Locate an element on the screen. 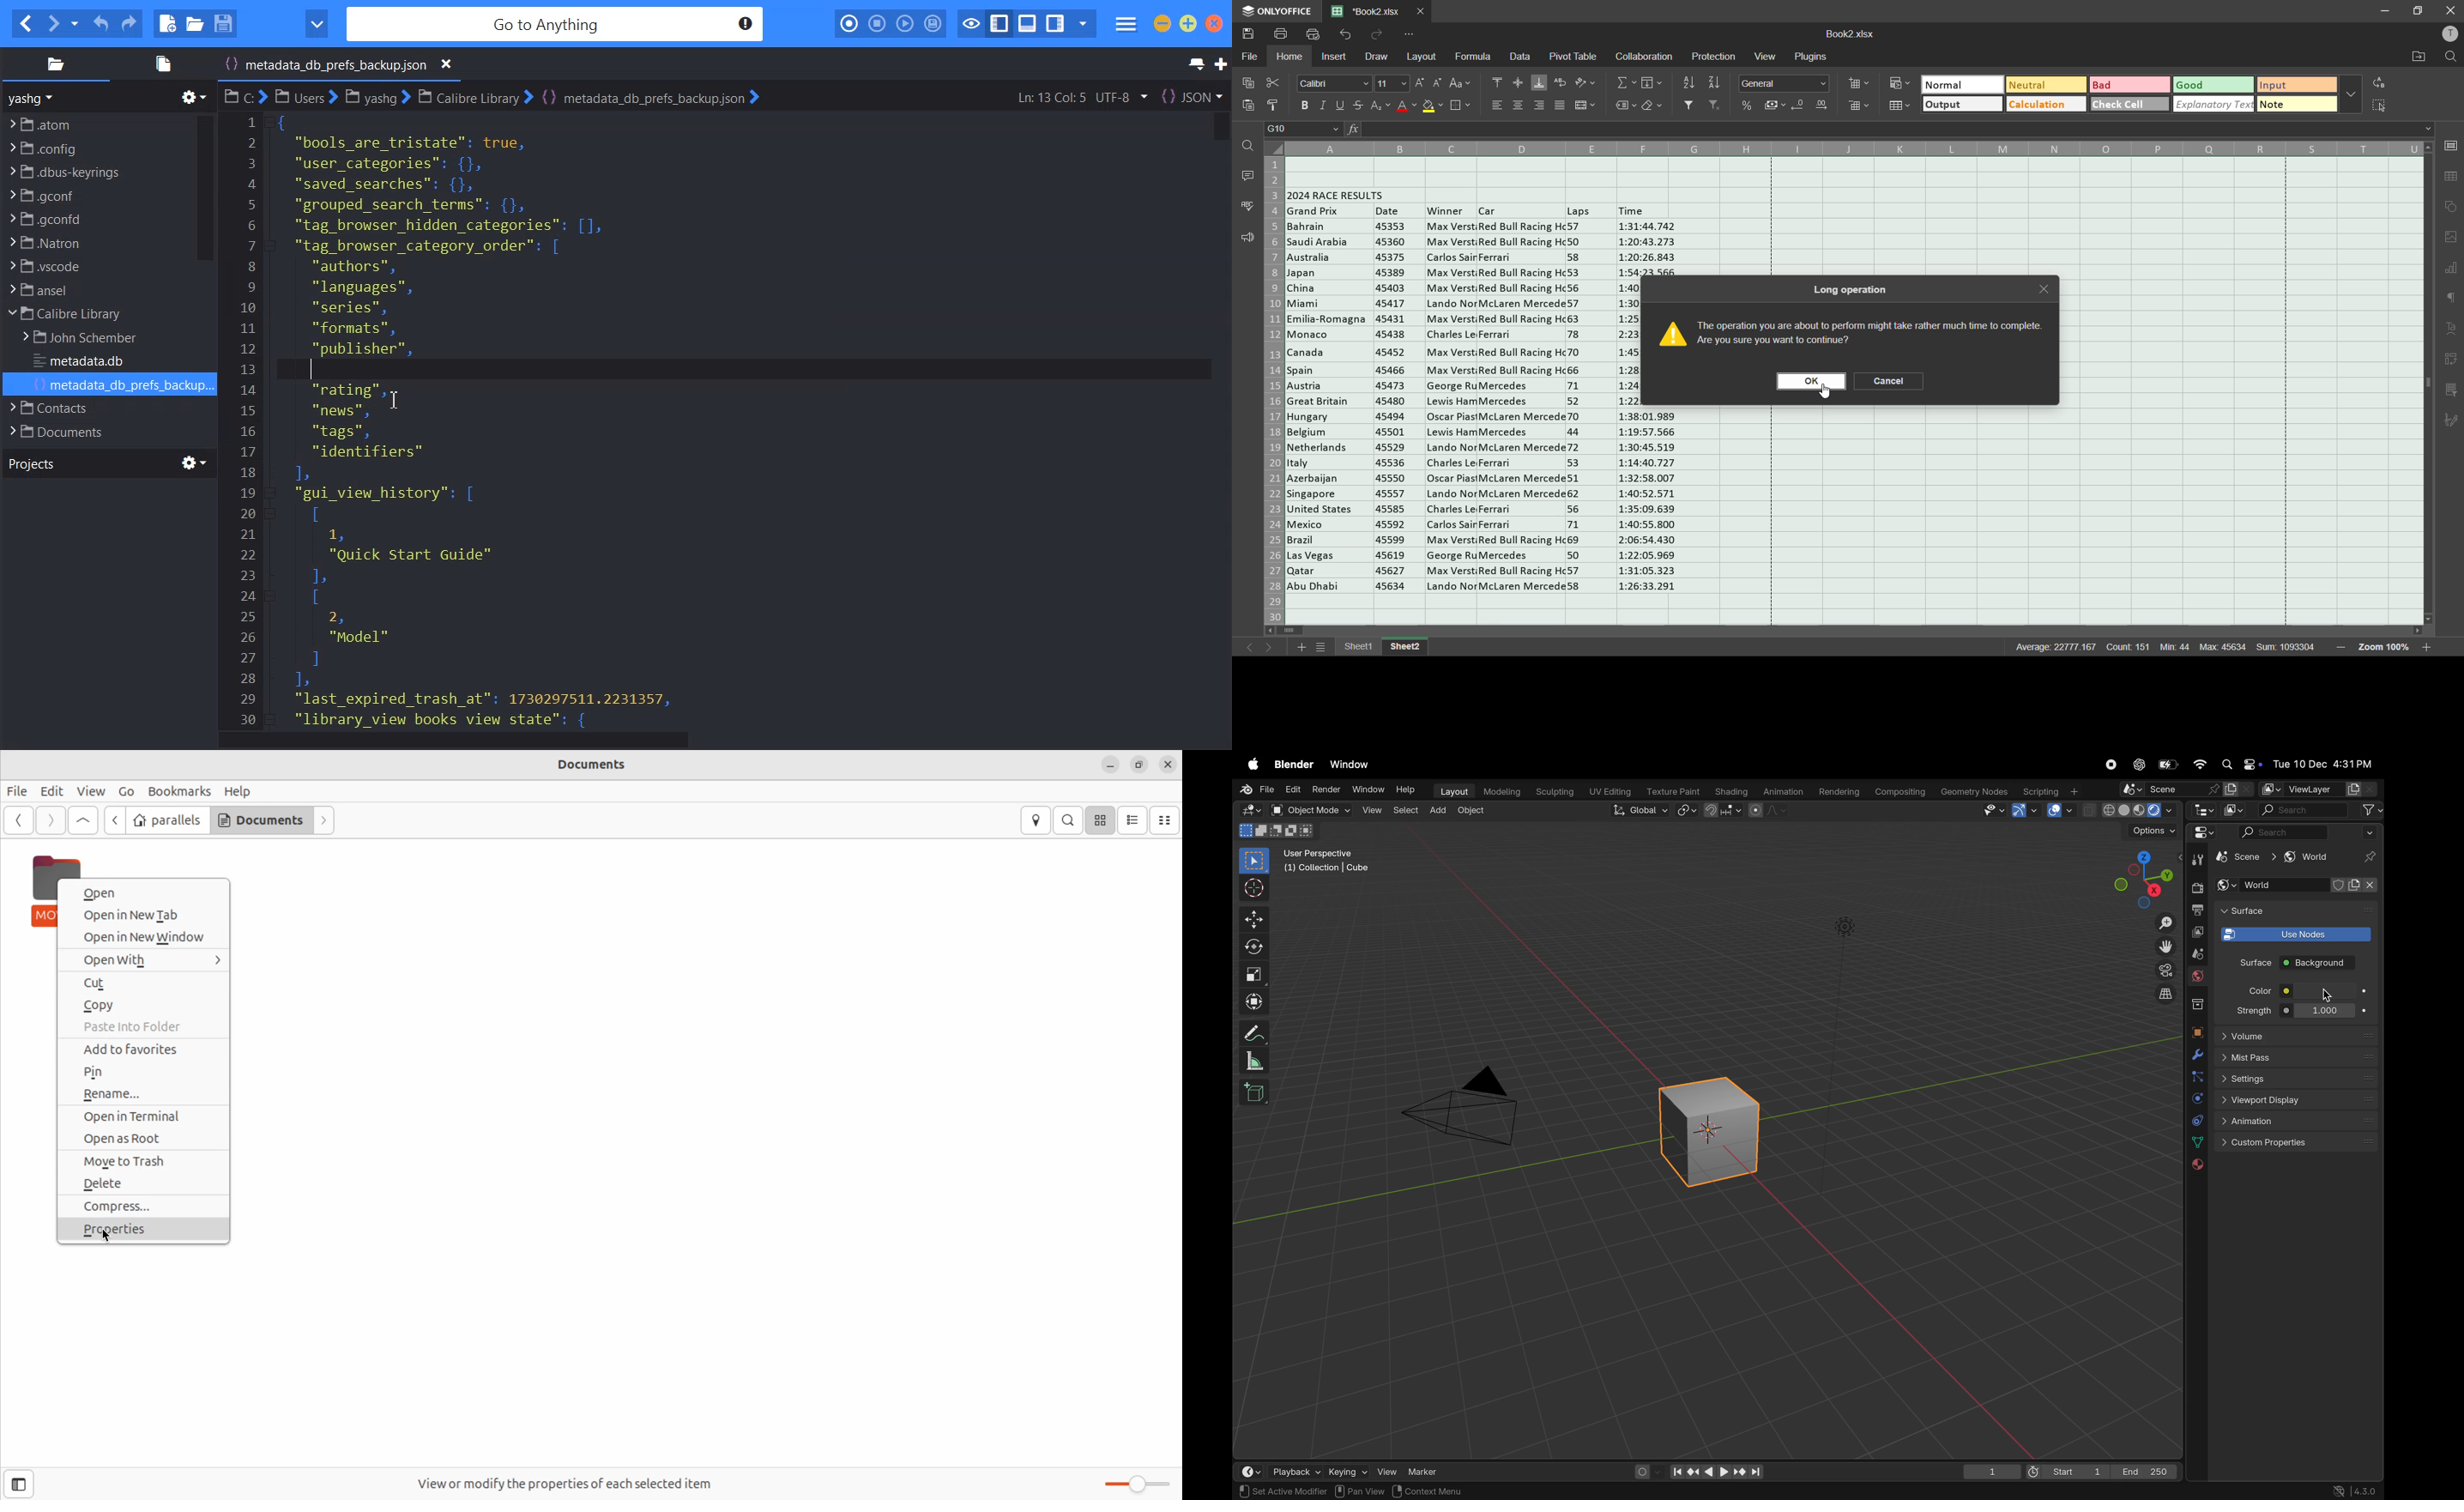  undo is located at coordinates (1345, 36).